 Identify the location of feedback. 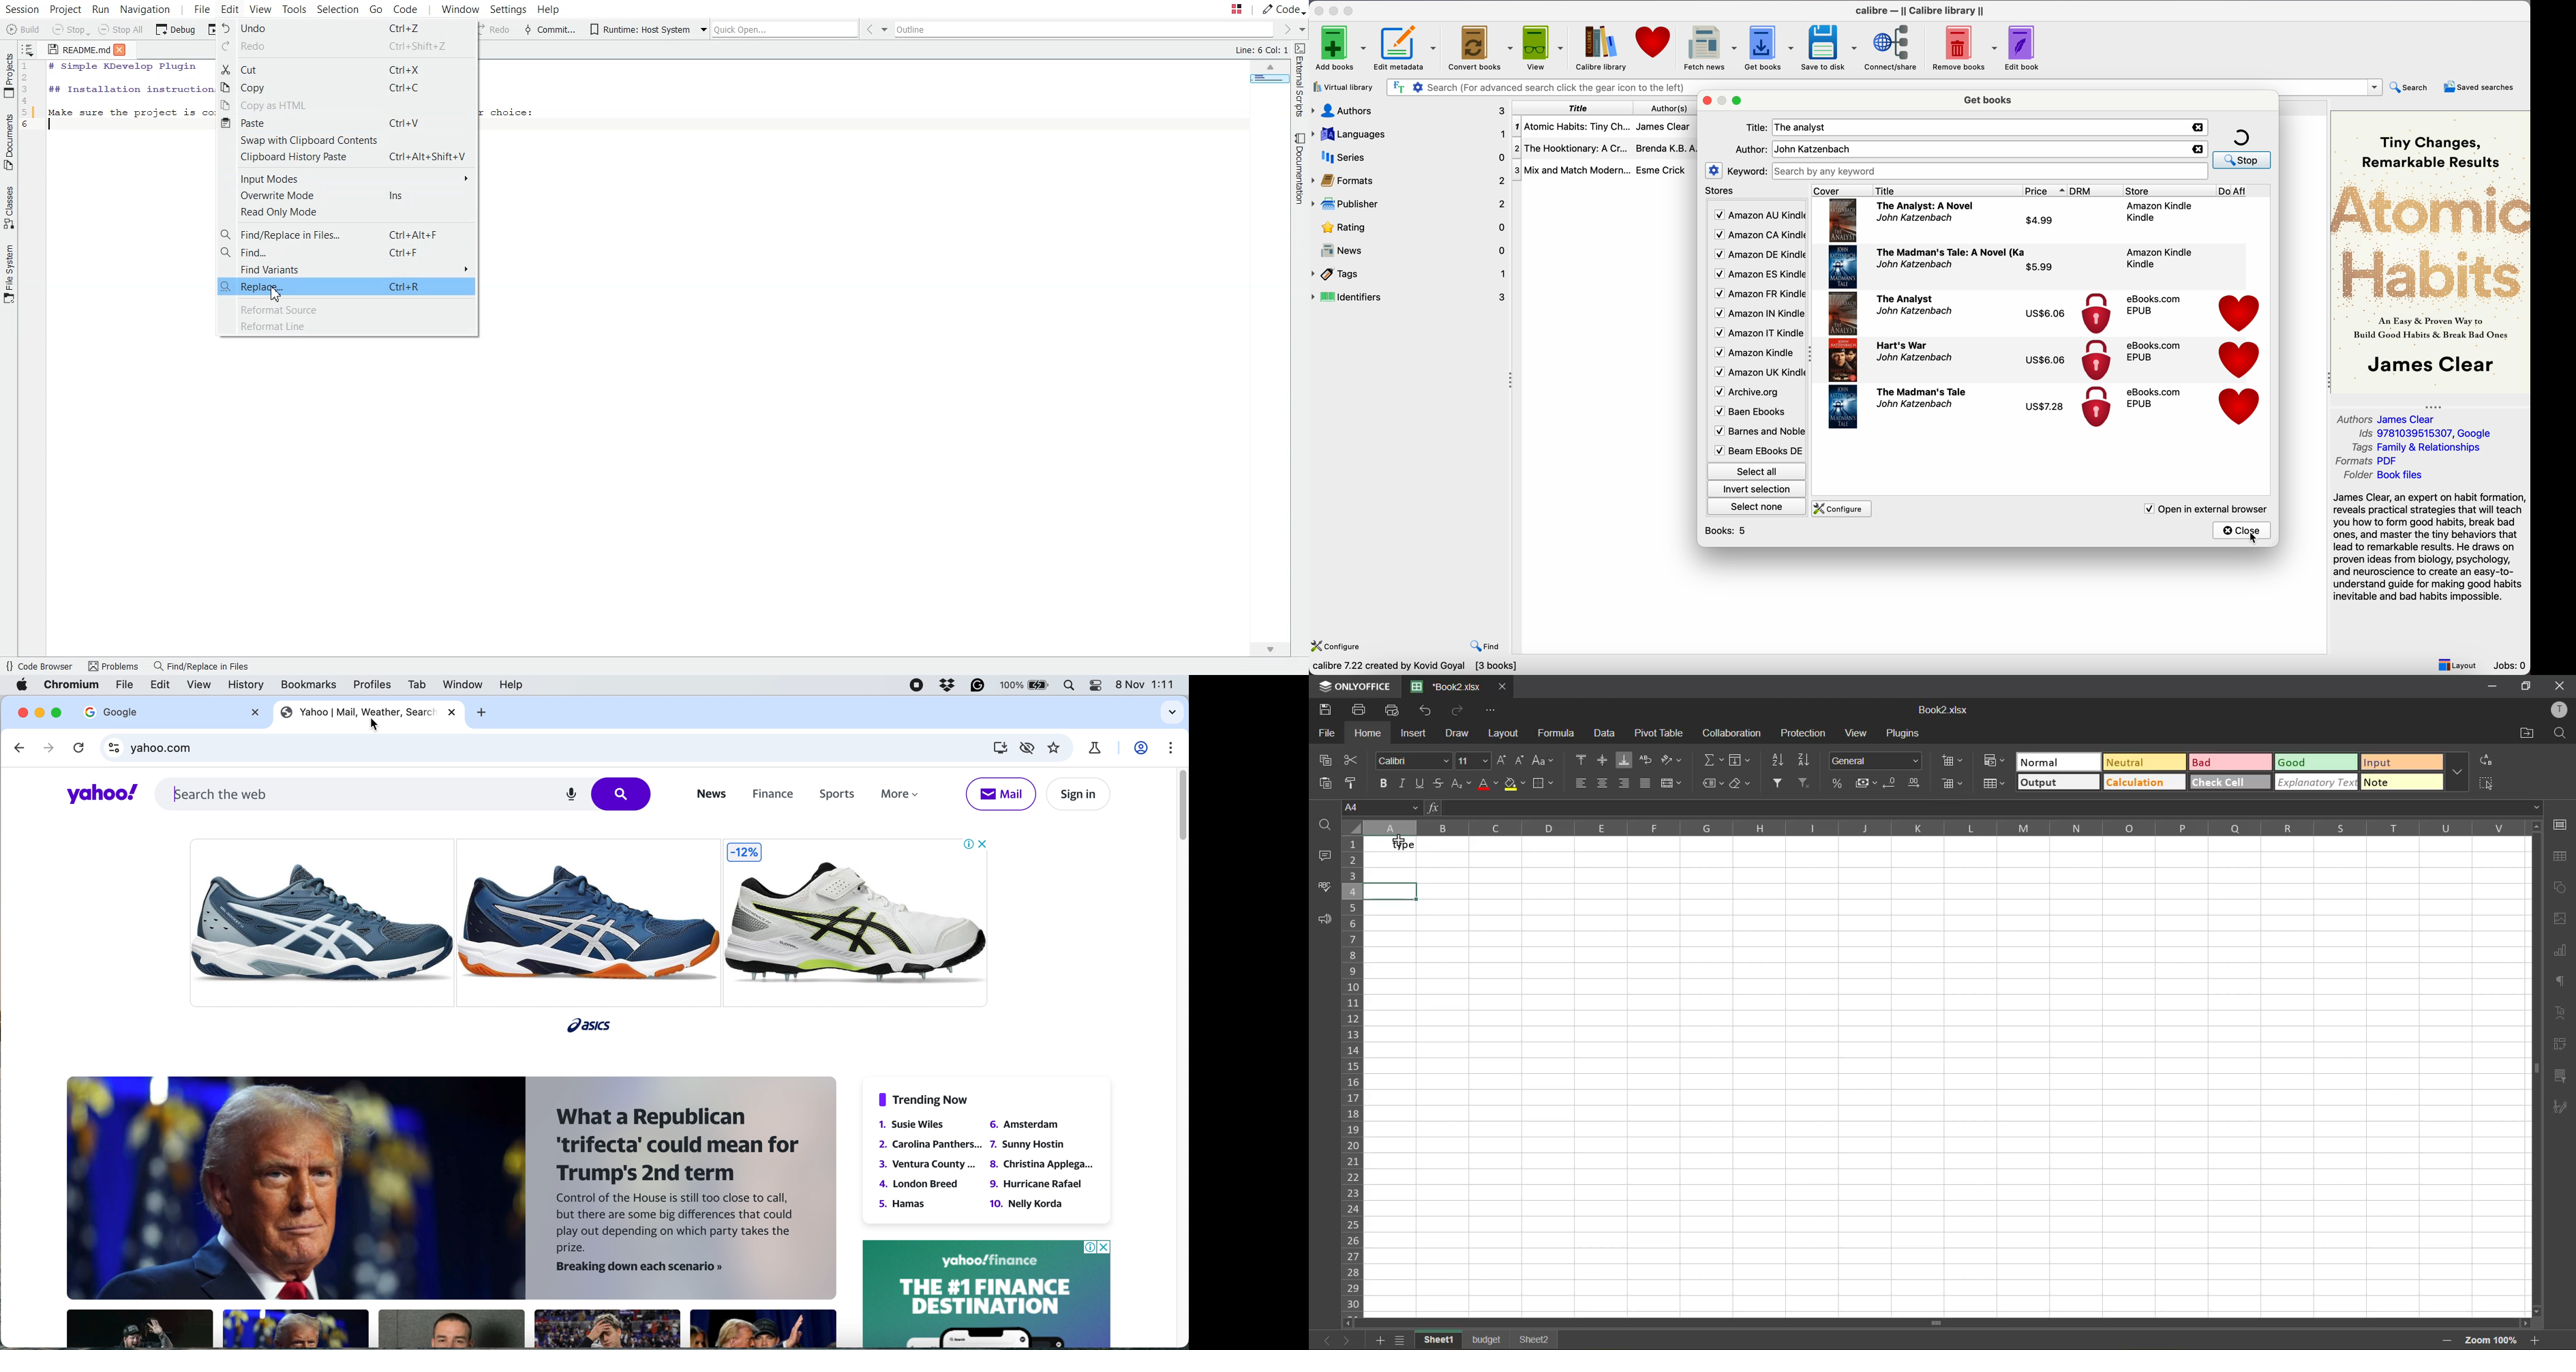
(1326, 921).